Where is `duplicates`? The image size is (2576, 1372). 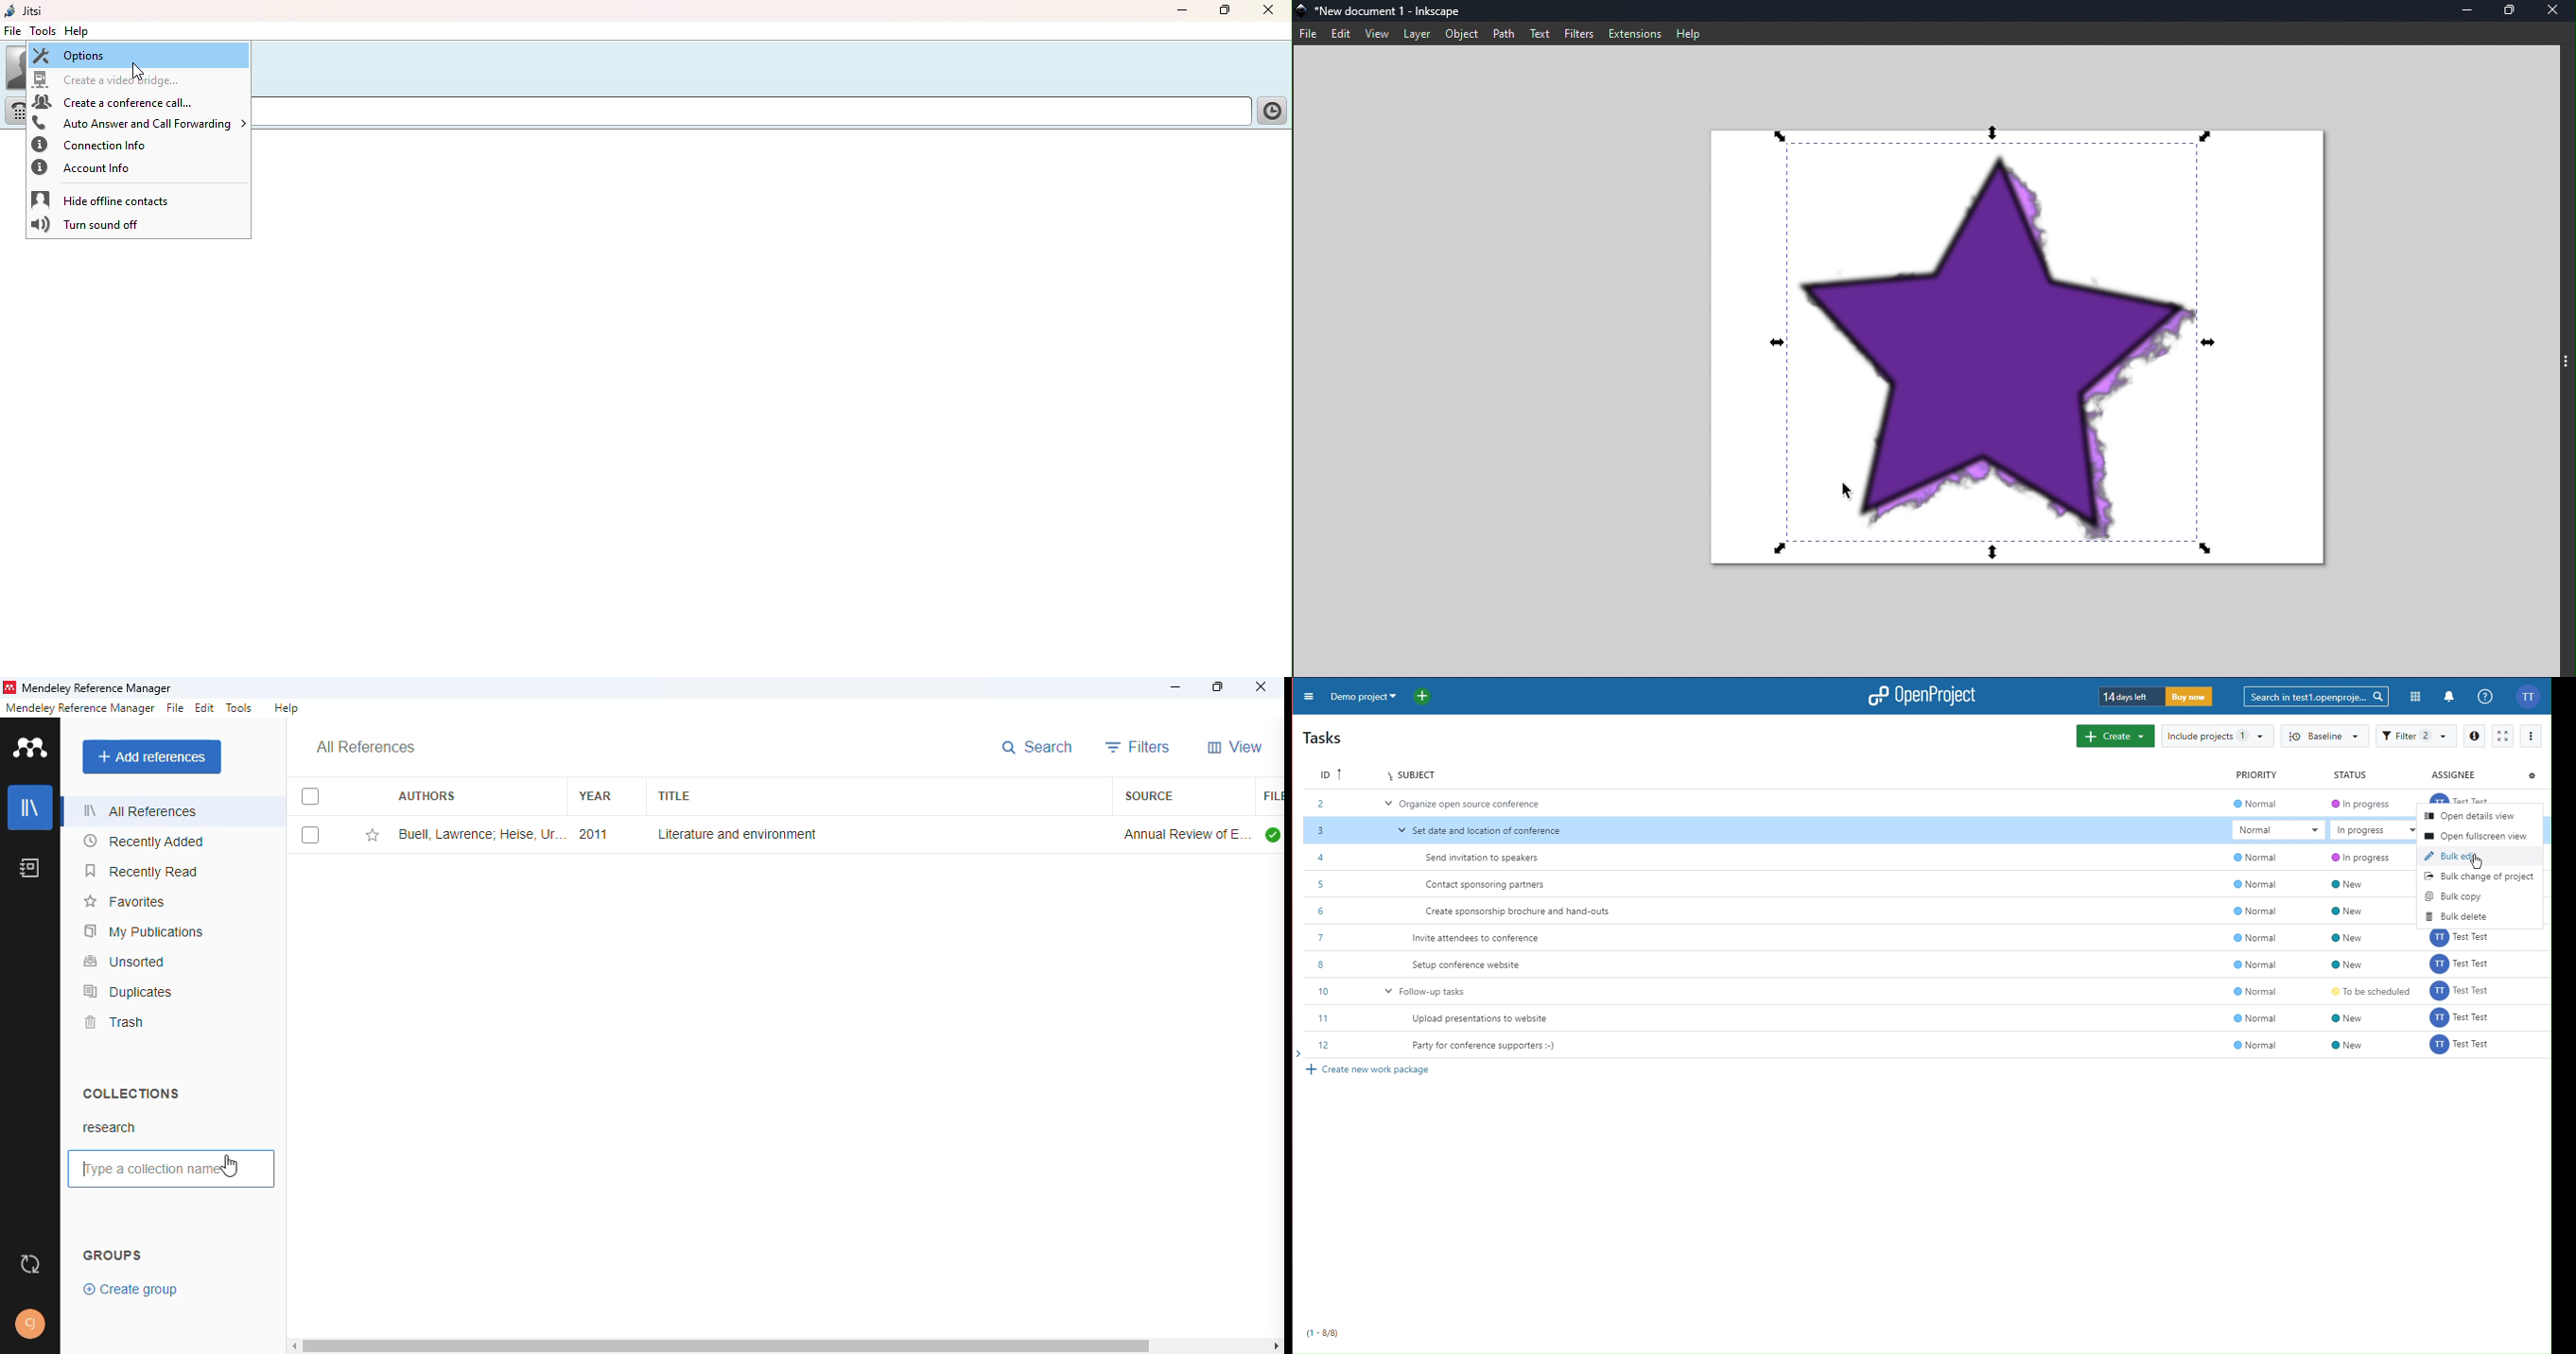 duplicates is located at coordinates (129, 992).